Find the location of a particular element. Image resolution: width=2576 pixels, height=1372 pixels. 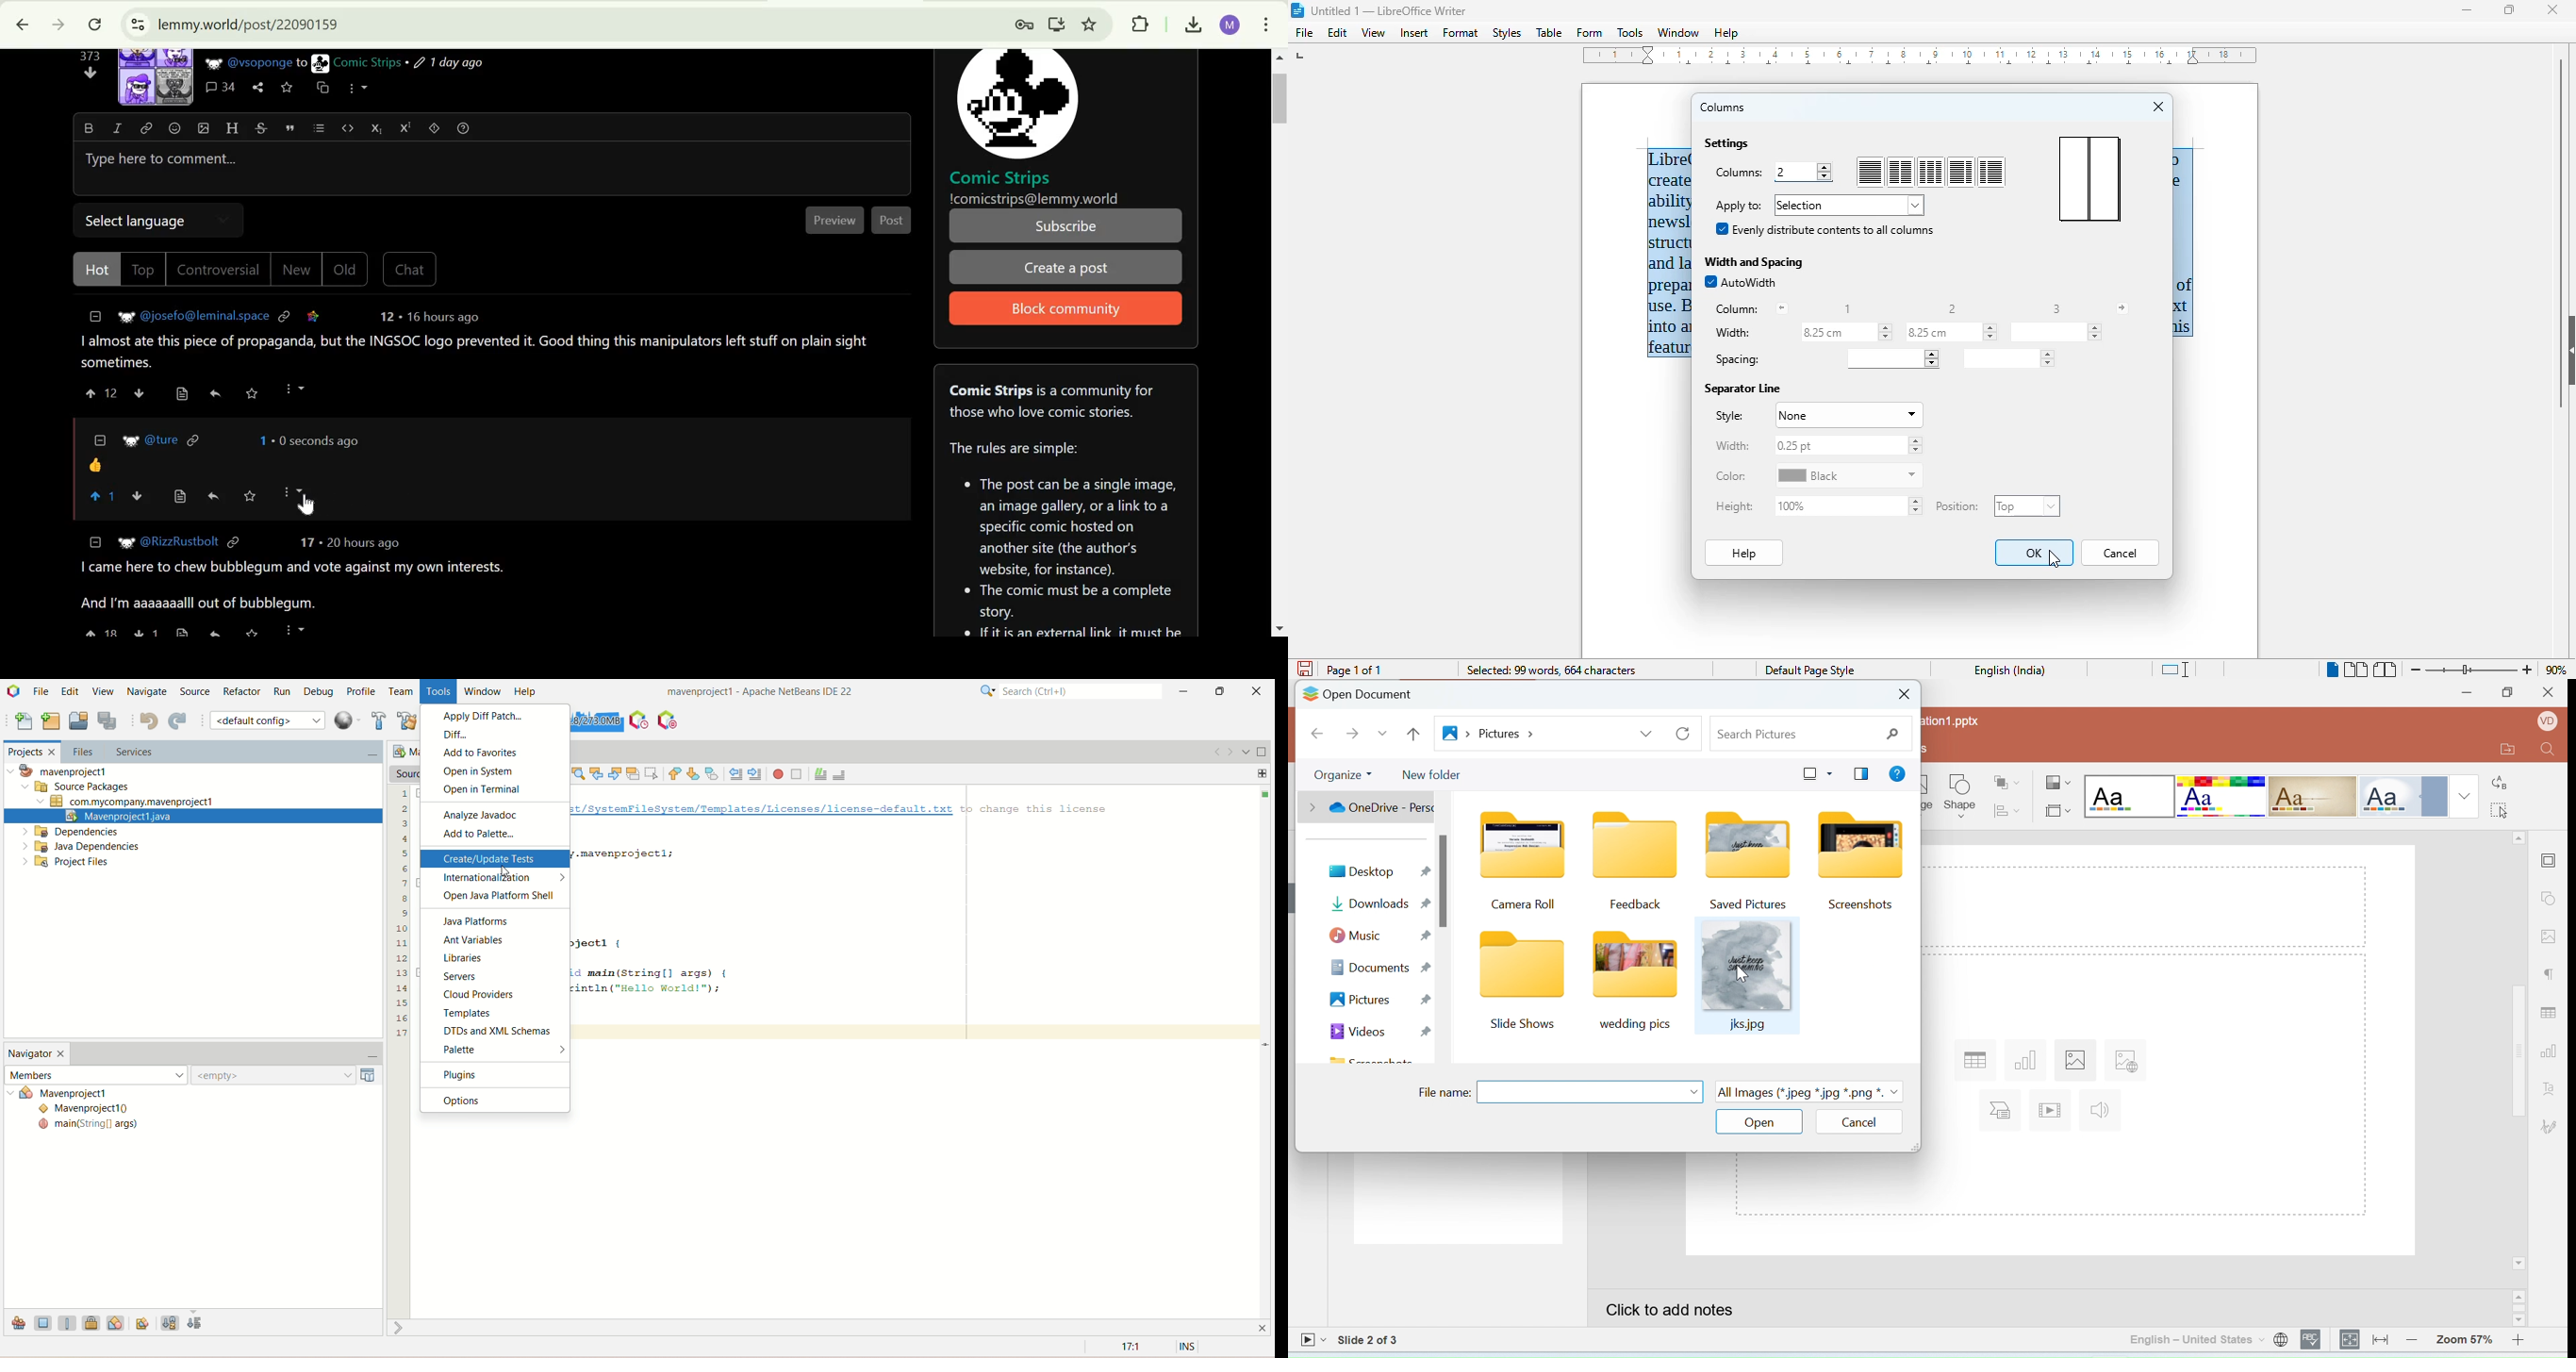

clean and build project is located at coordinates (406, 723).